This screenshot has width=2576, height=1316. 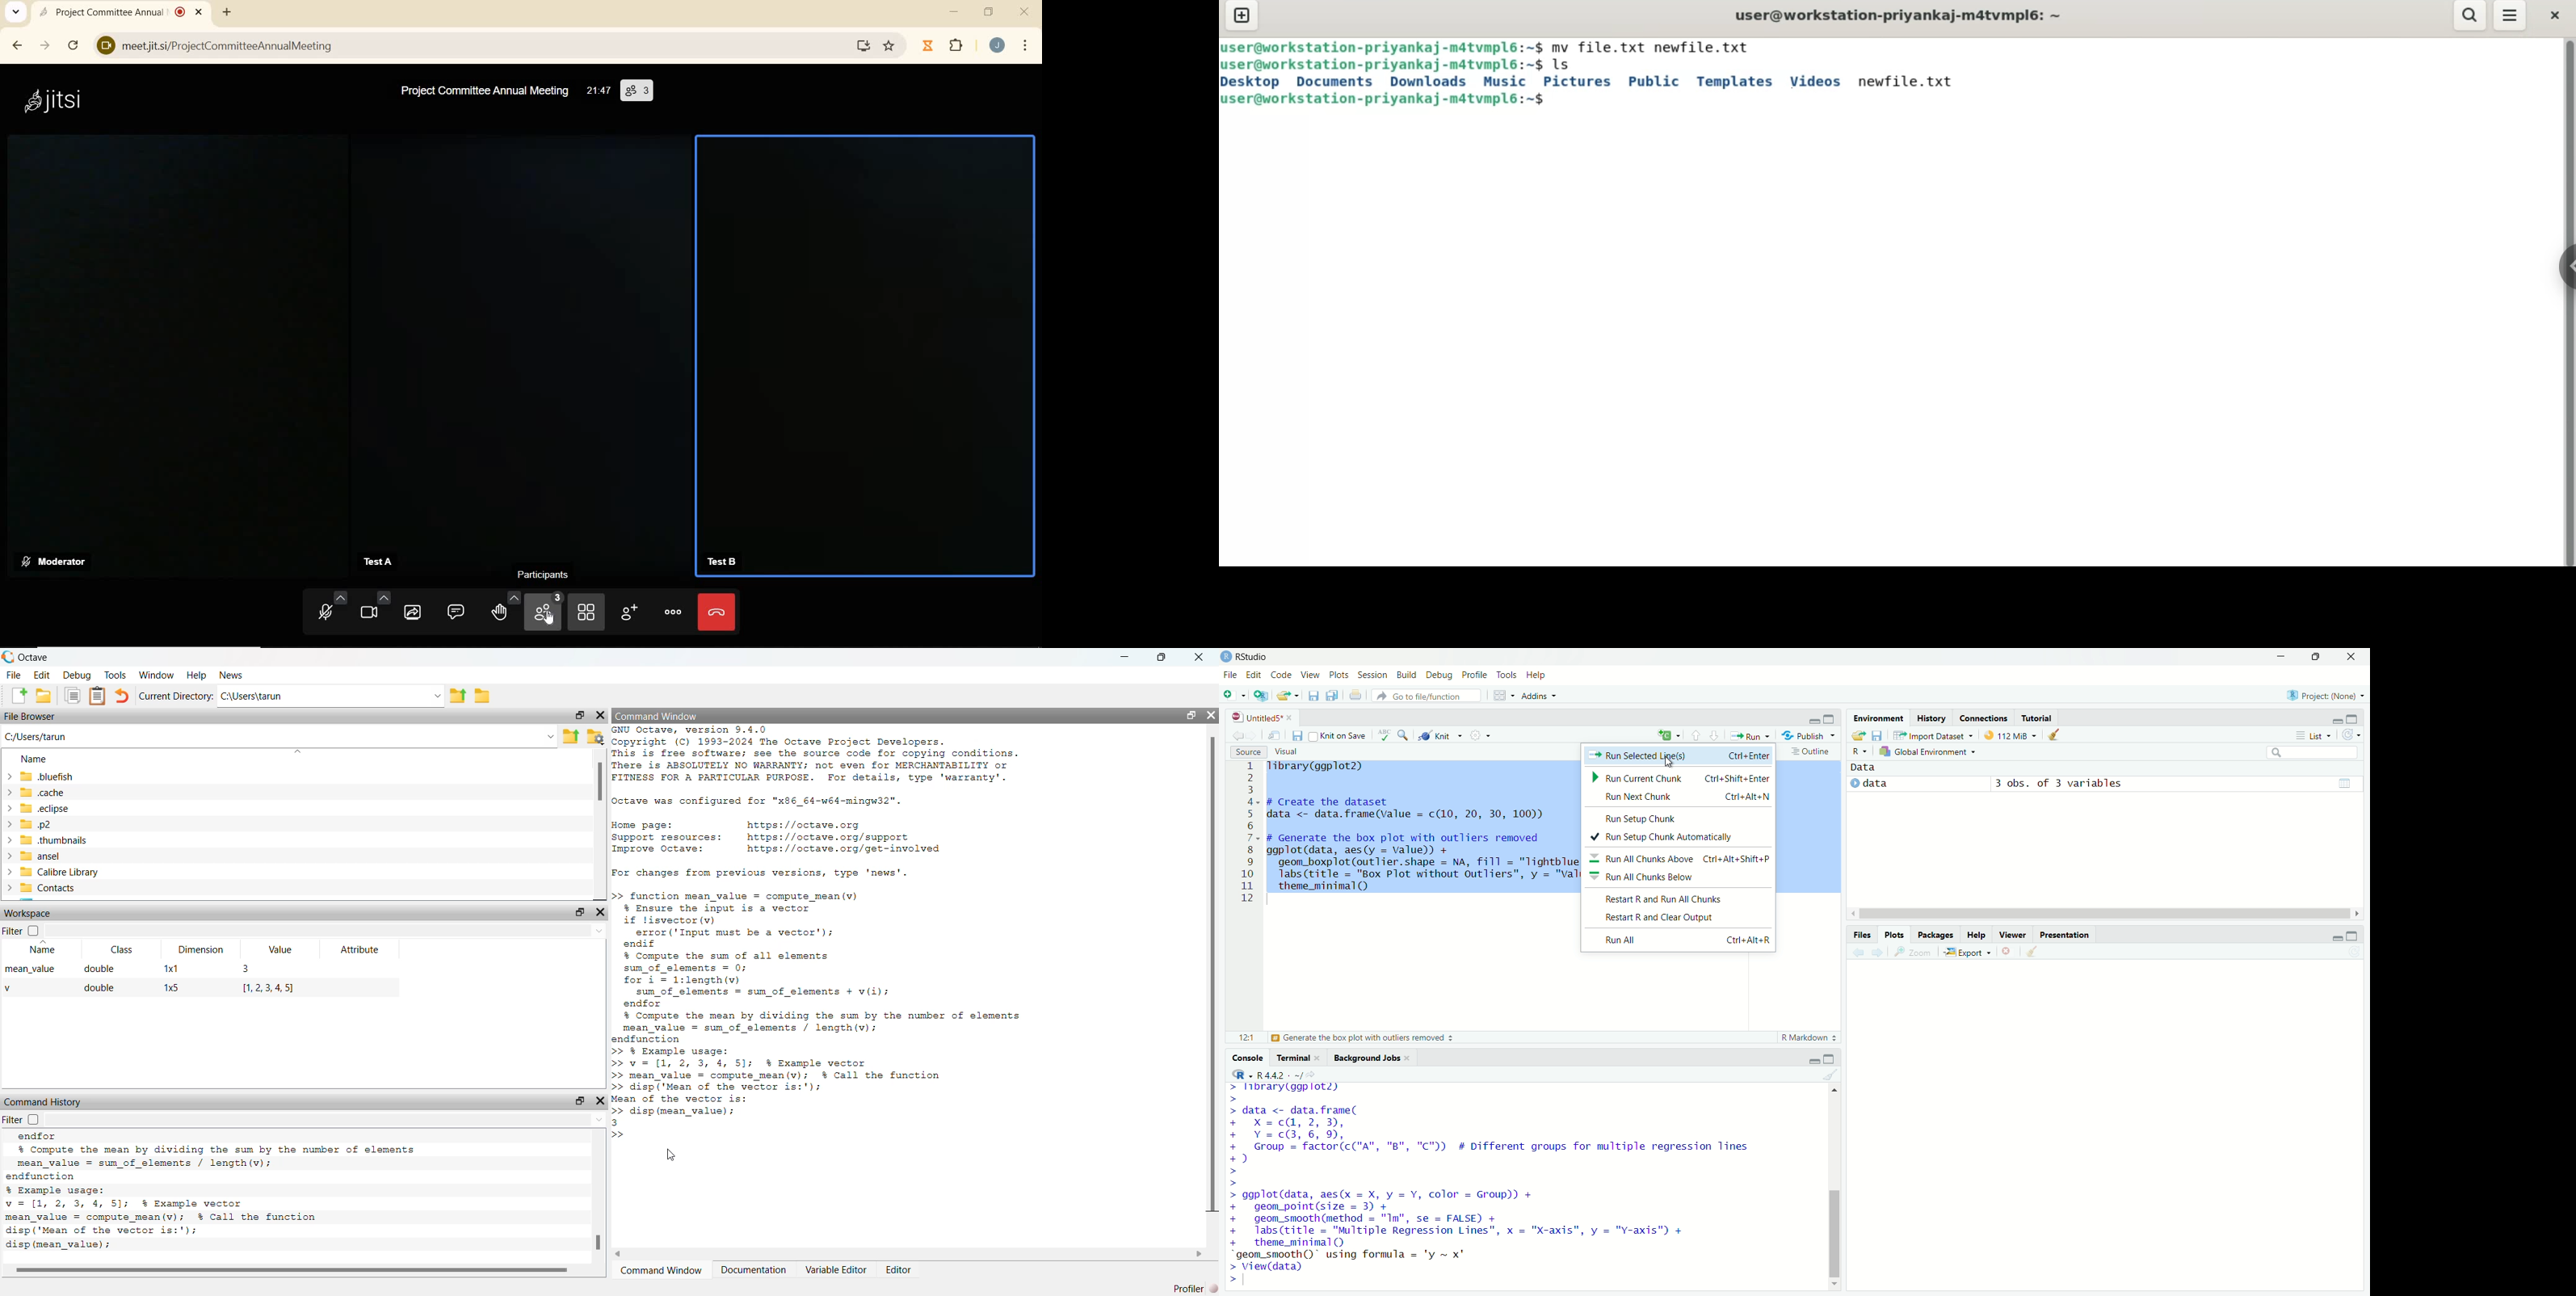 I want to click on 112 MiB ~, so click(x=2019, y=736).